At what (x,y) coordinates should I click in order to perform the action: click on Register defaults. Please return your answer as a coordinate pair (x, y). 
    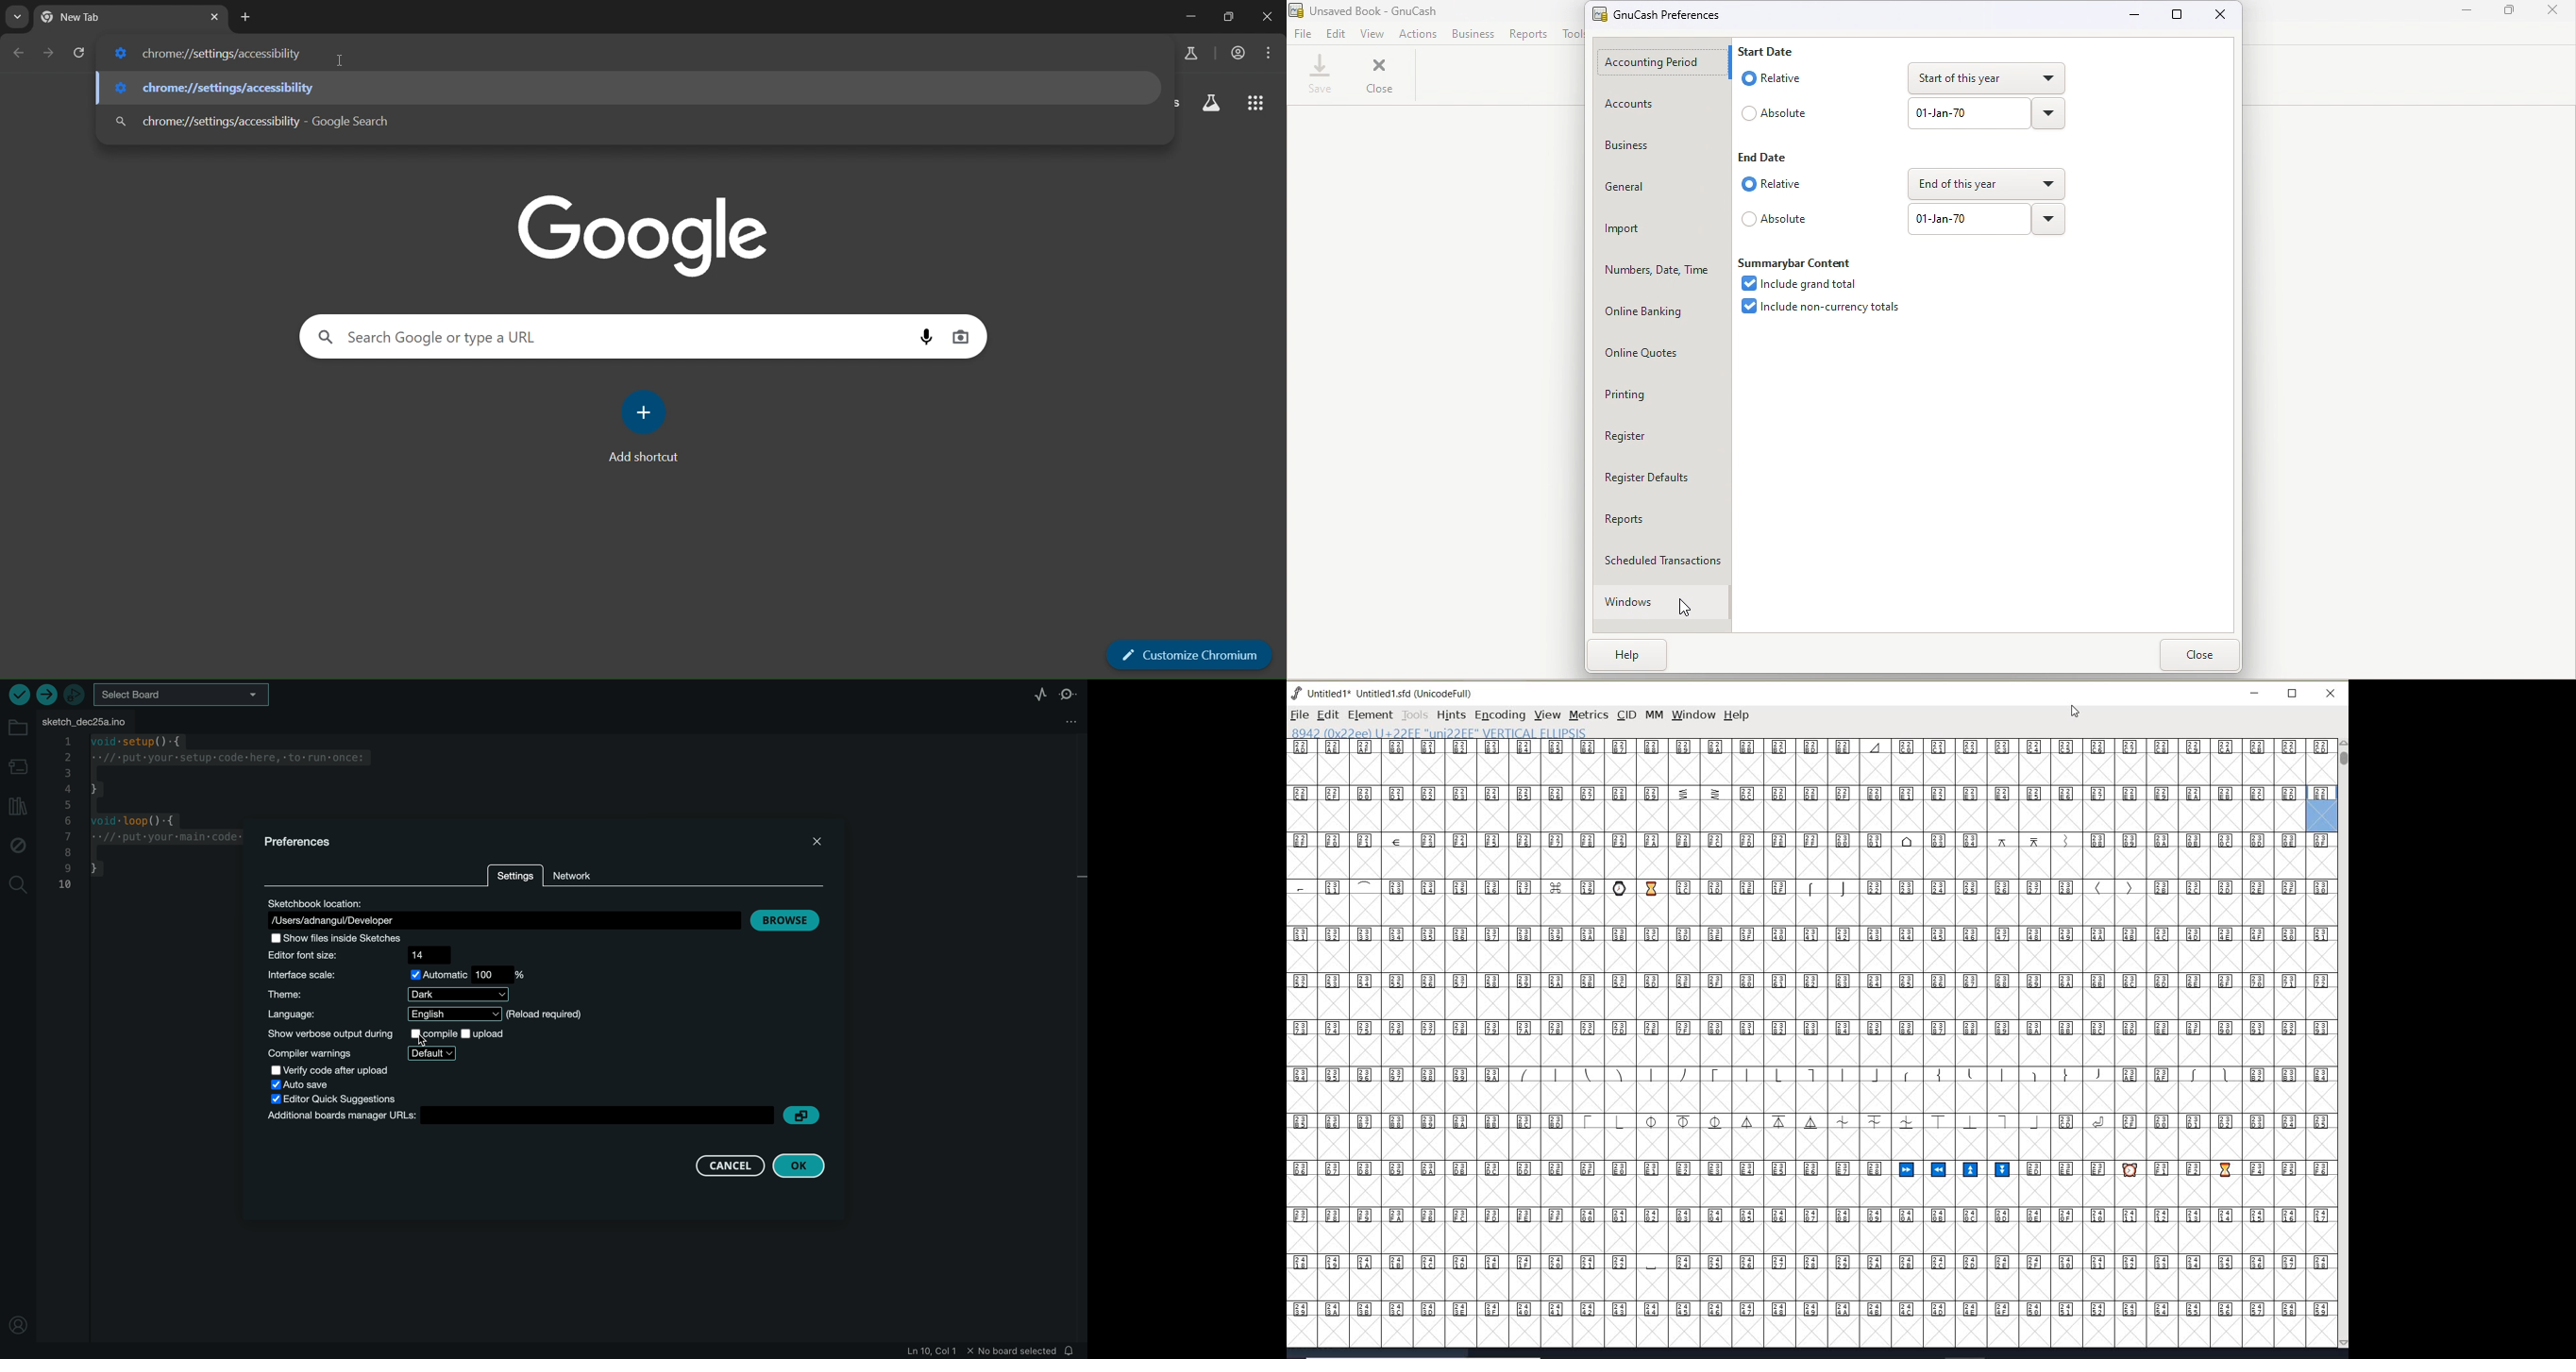
    Looking at the image, I should click on (1664, 476).